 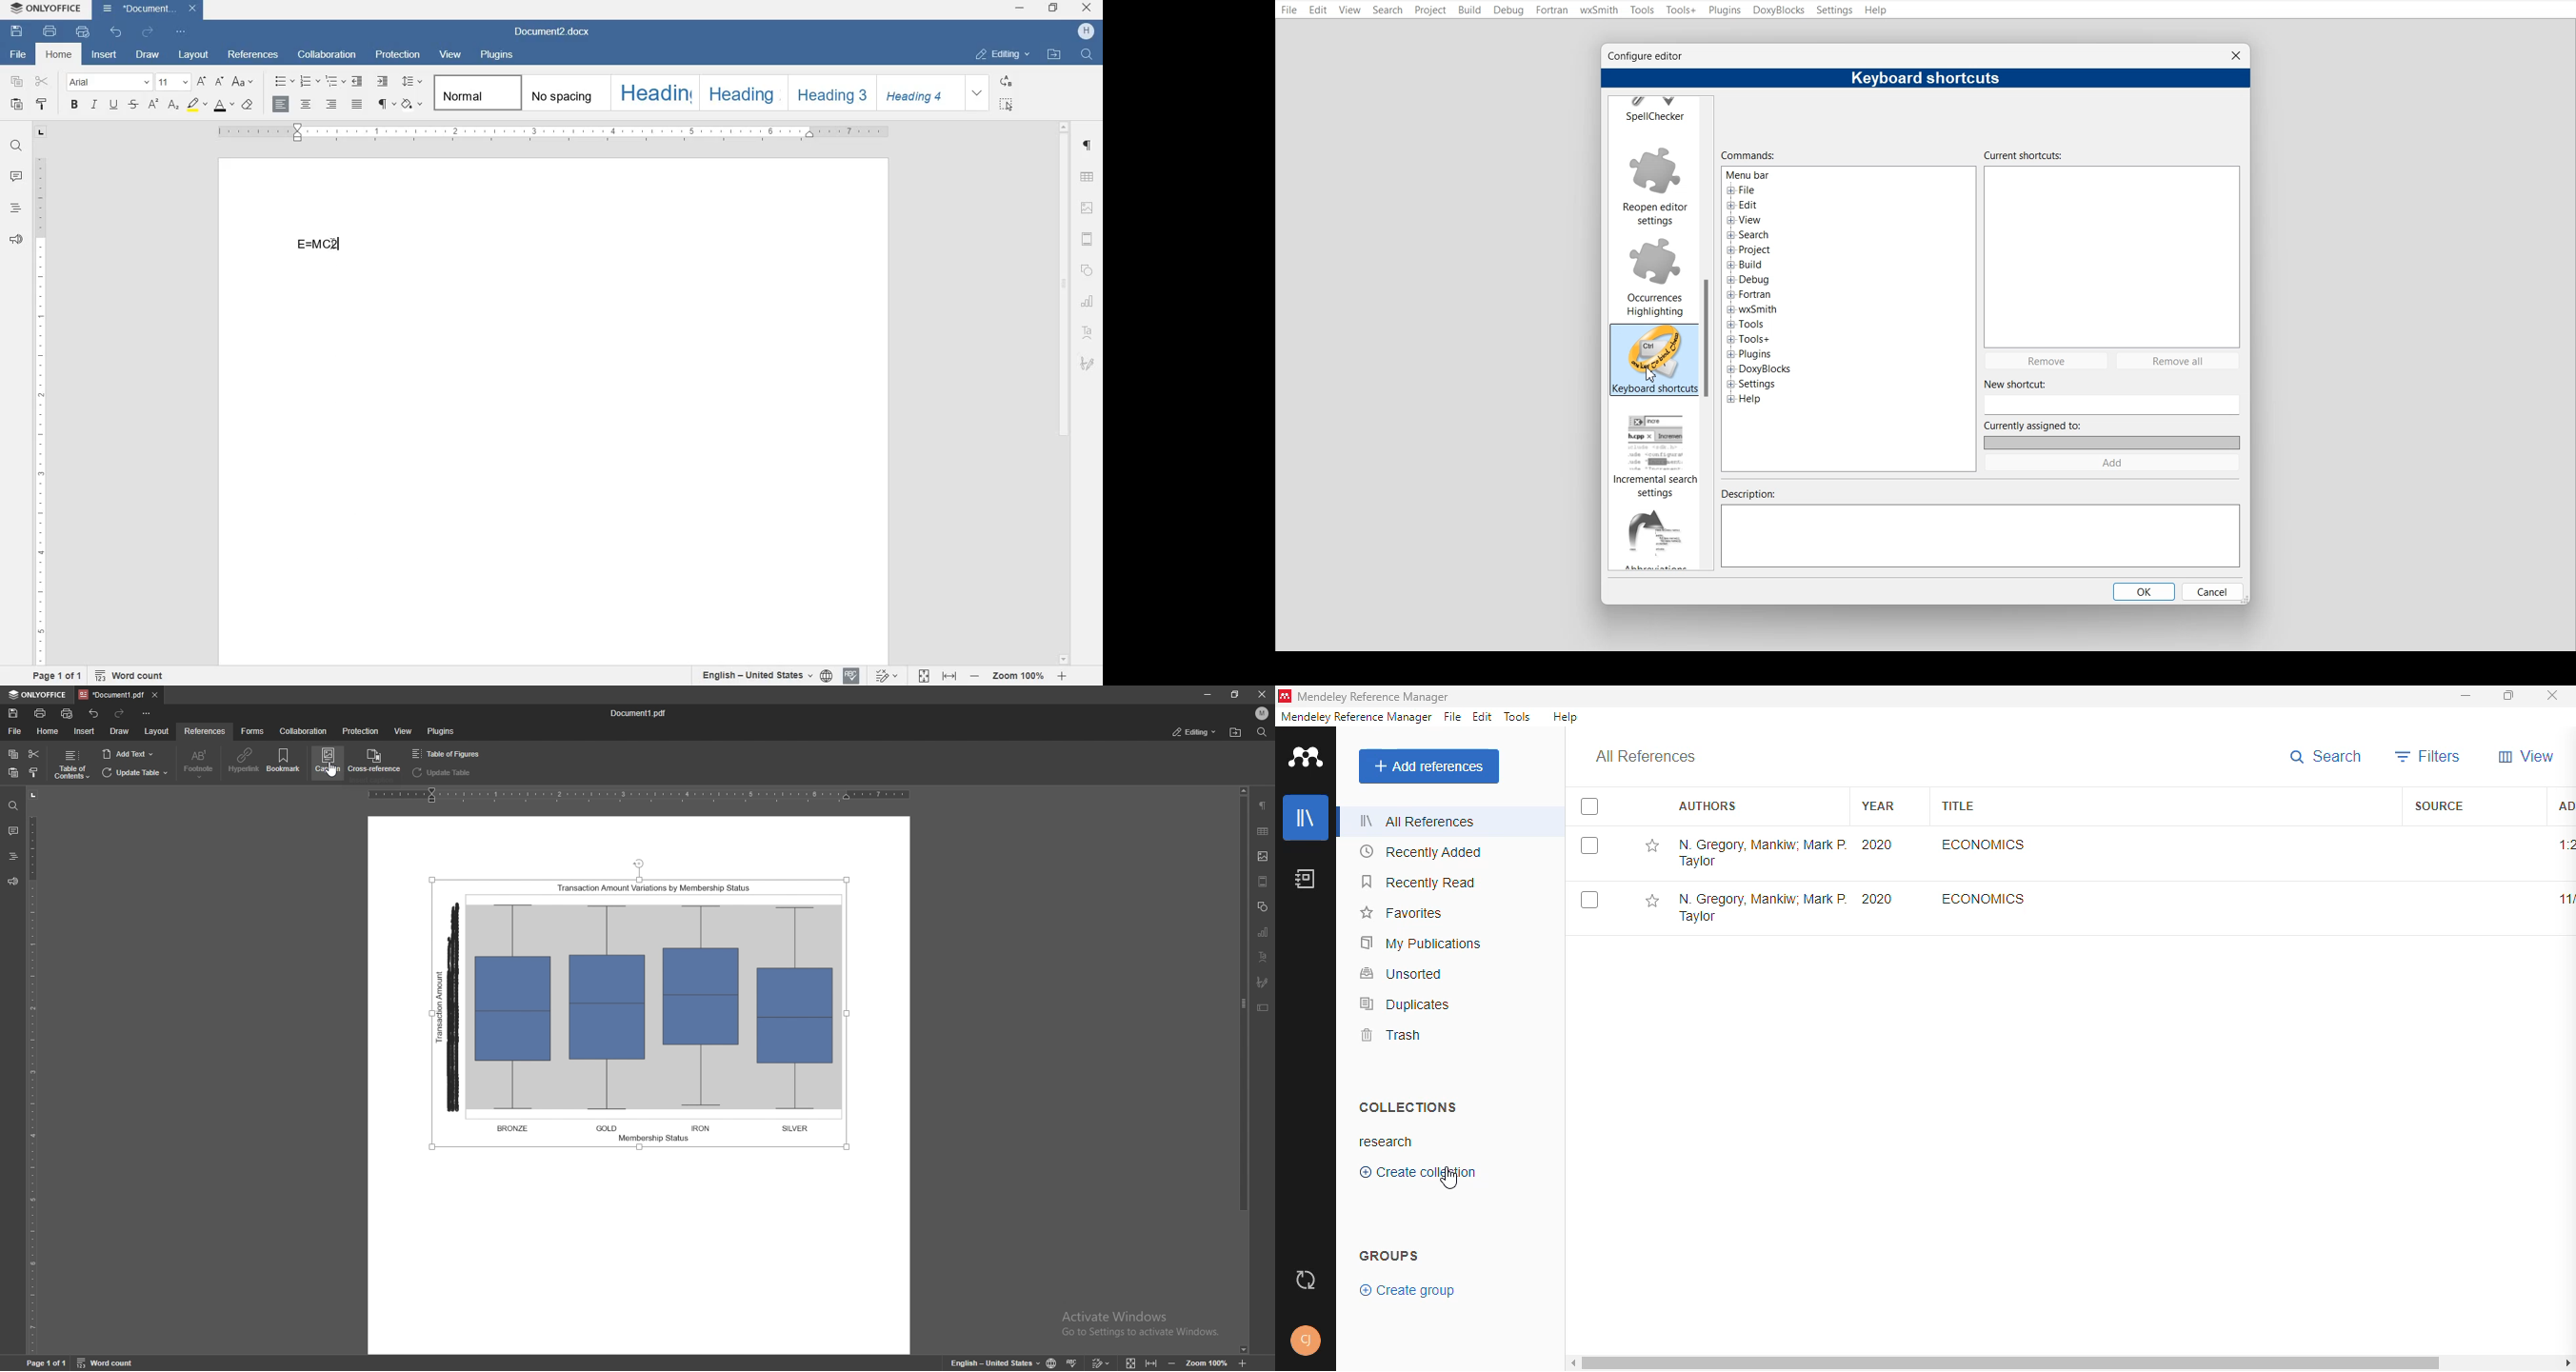 I want to click on non printing characters, so click(x=386, y=105).